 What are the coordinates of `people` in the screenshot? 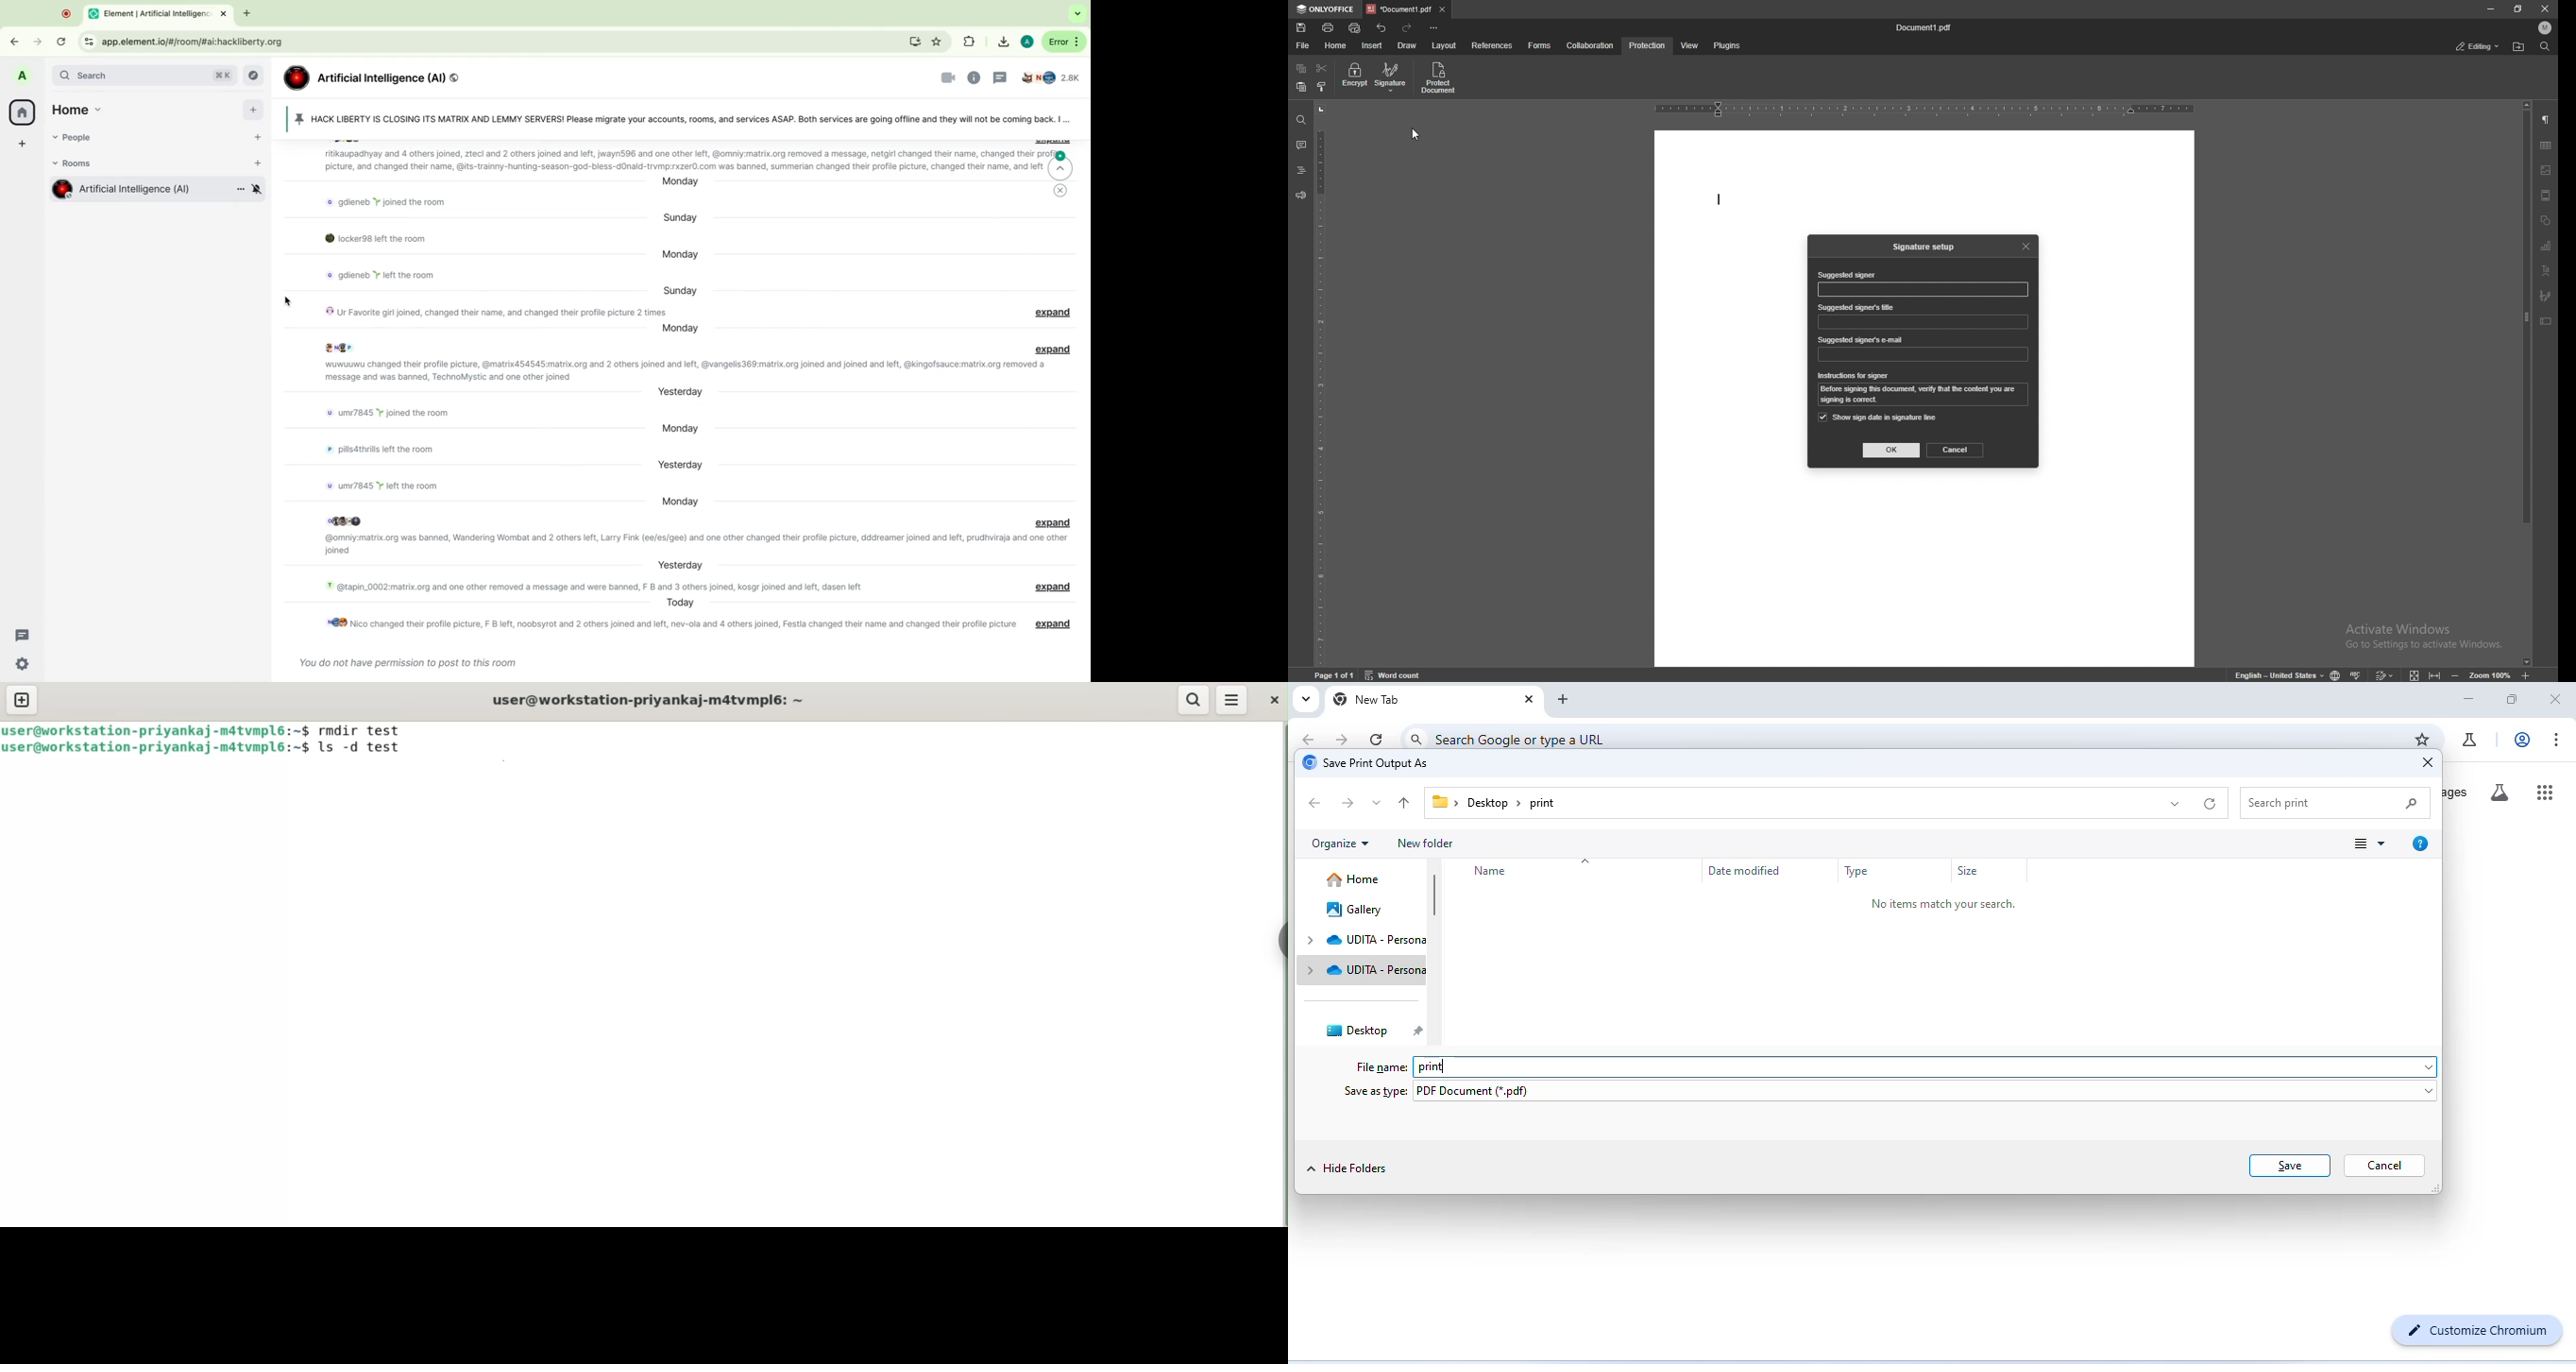 It's located at (76, 138).